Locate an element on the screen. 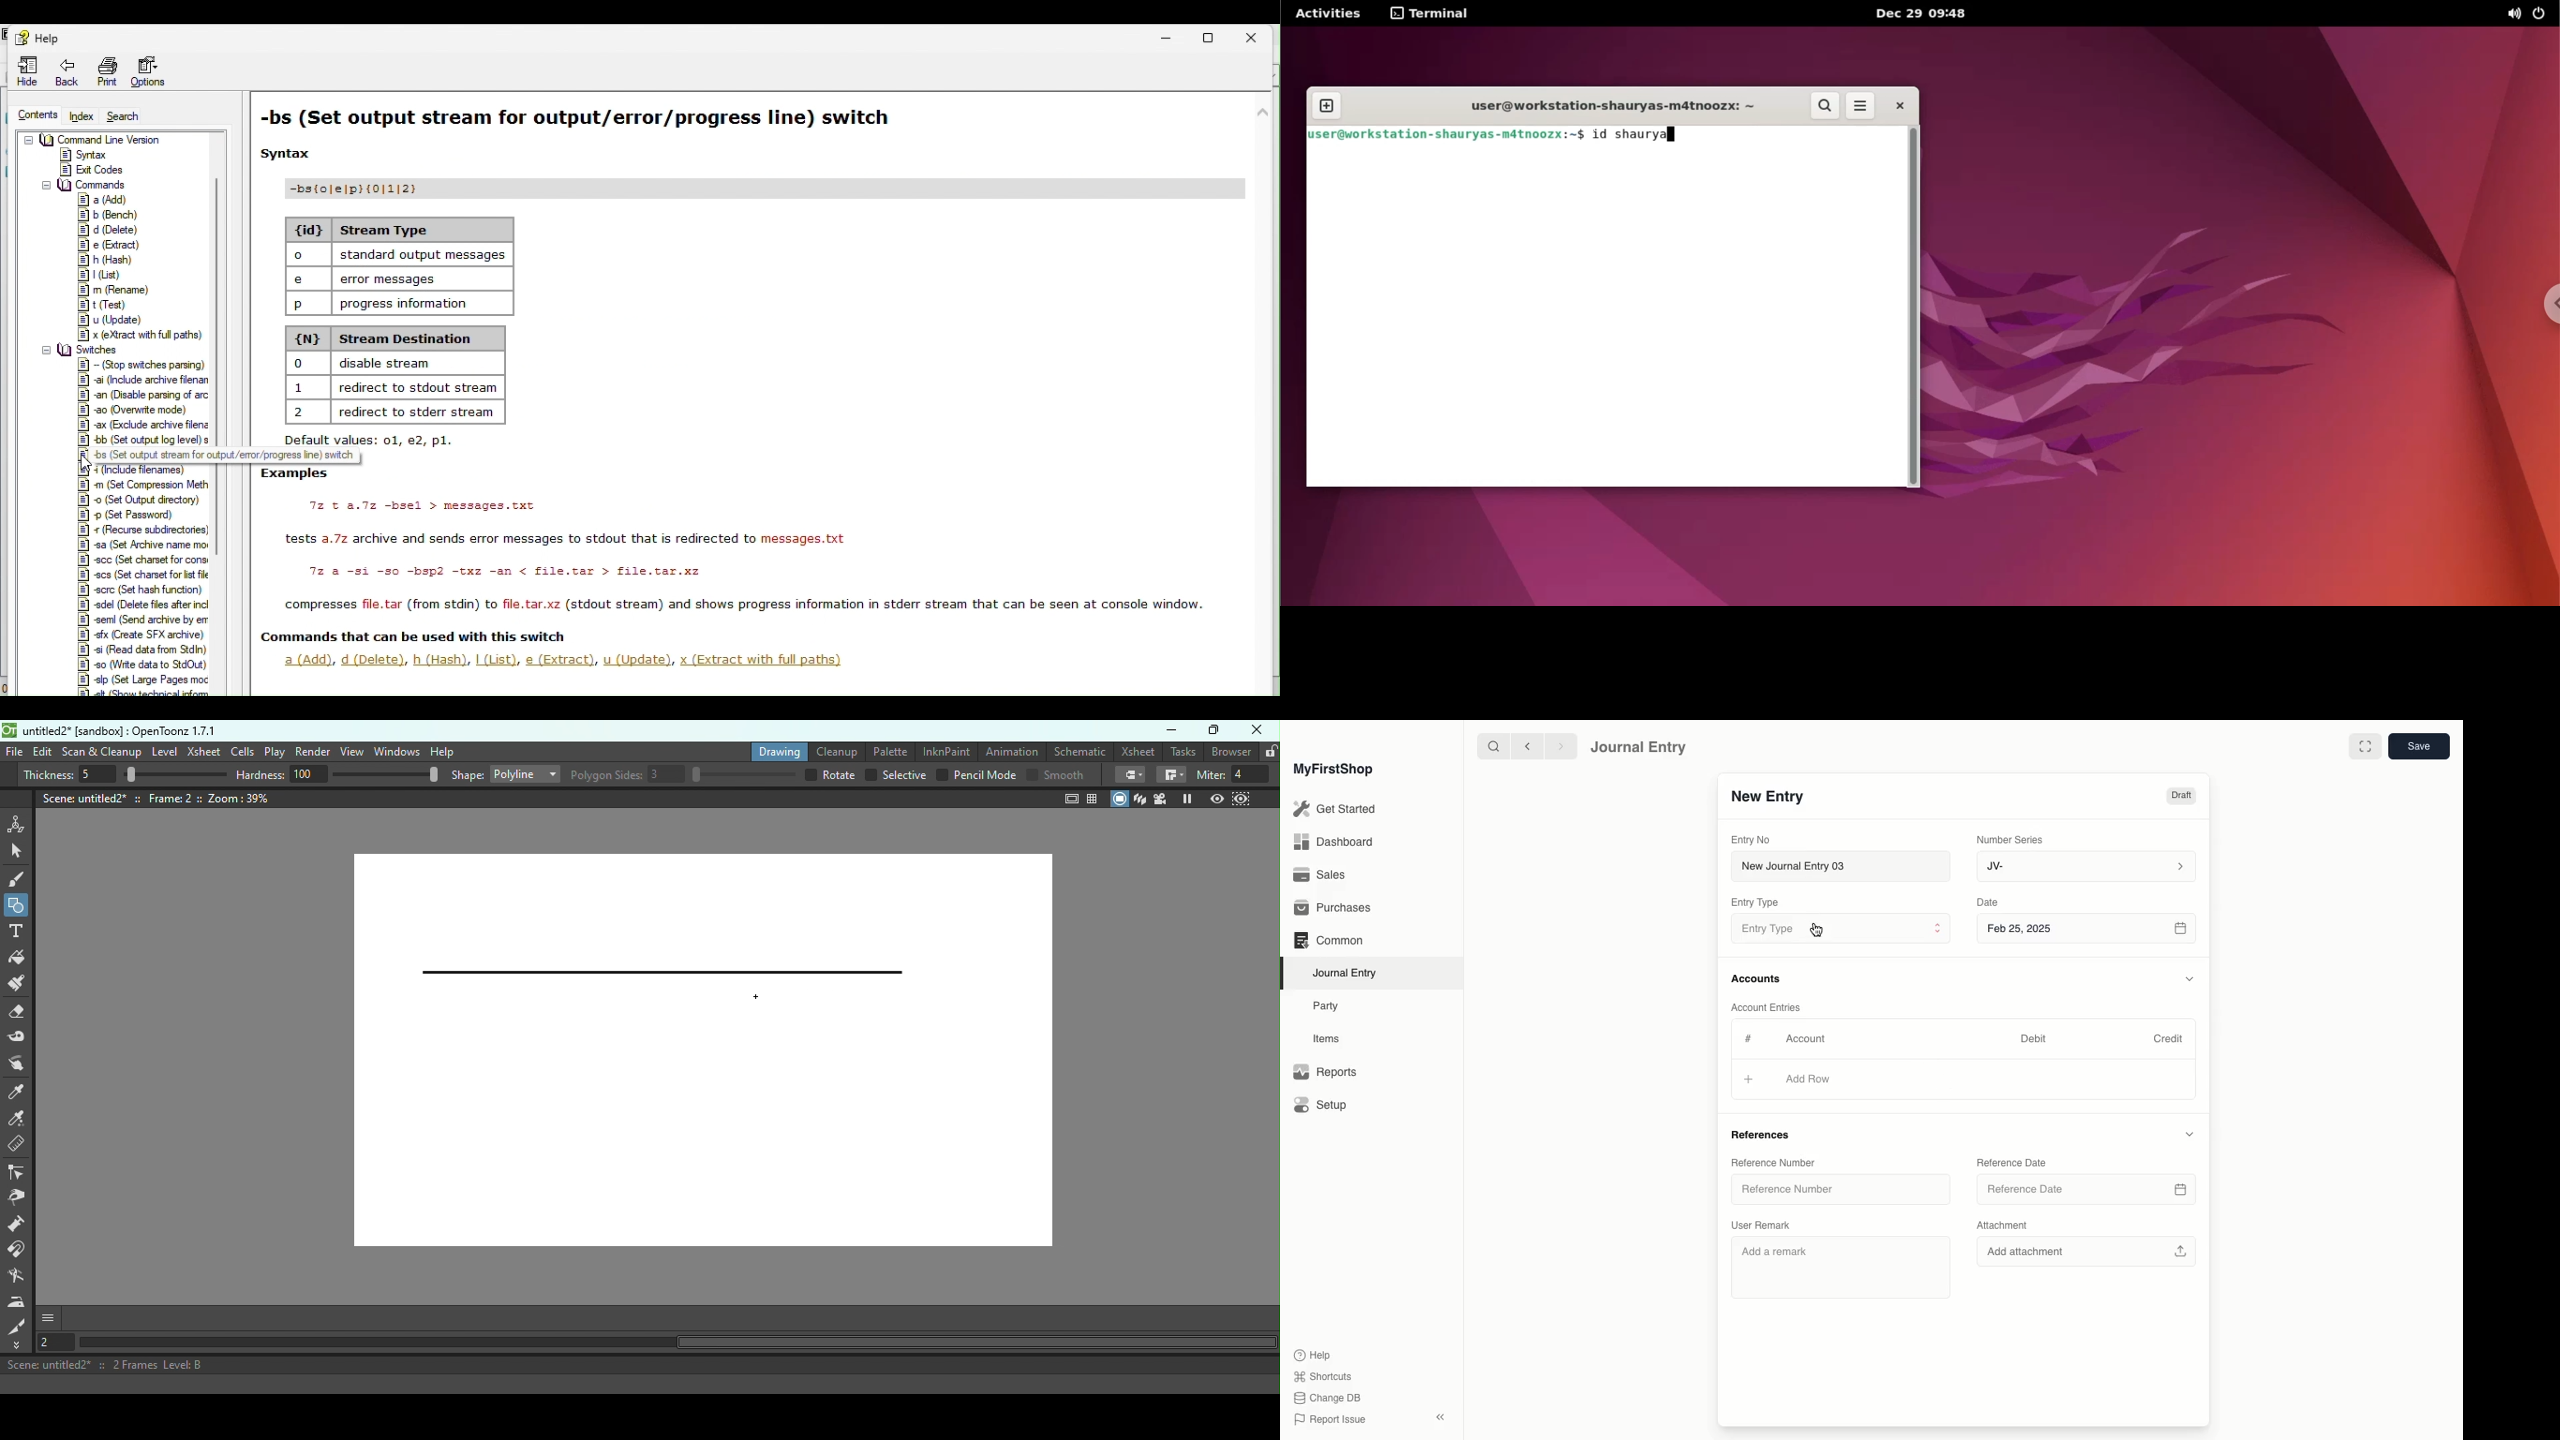 The width and height of the screenshot is (2576, 1456). Journal Entry is located at coordinates (1639, 746).